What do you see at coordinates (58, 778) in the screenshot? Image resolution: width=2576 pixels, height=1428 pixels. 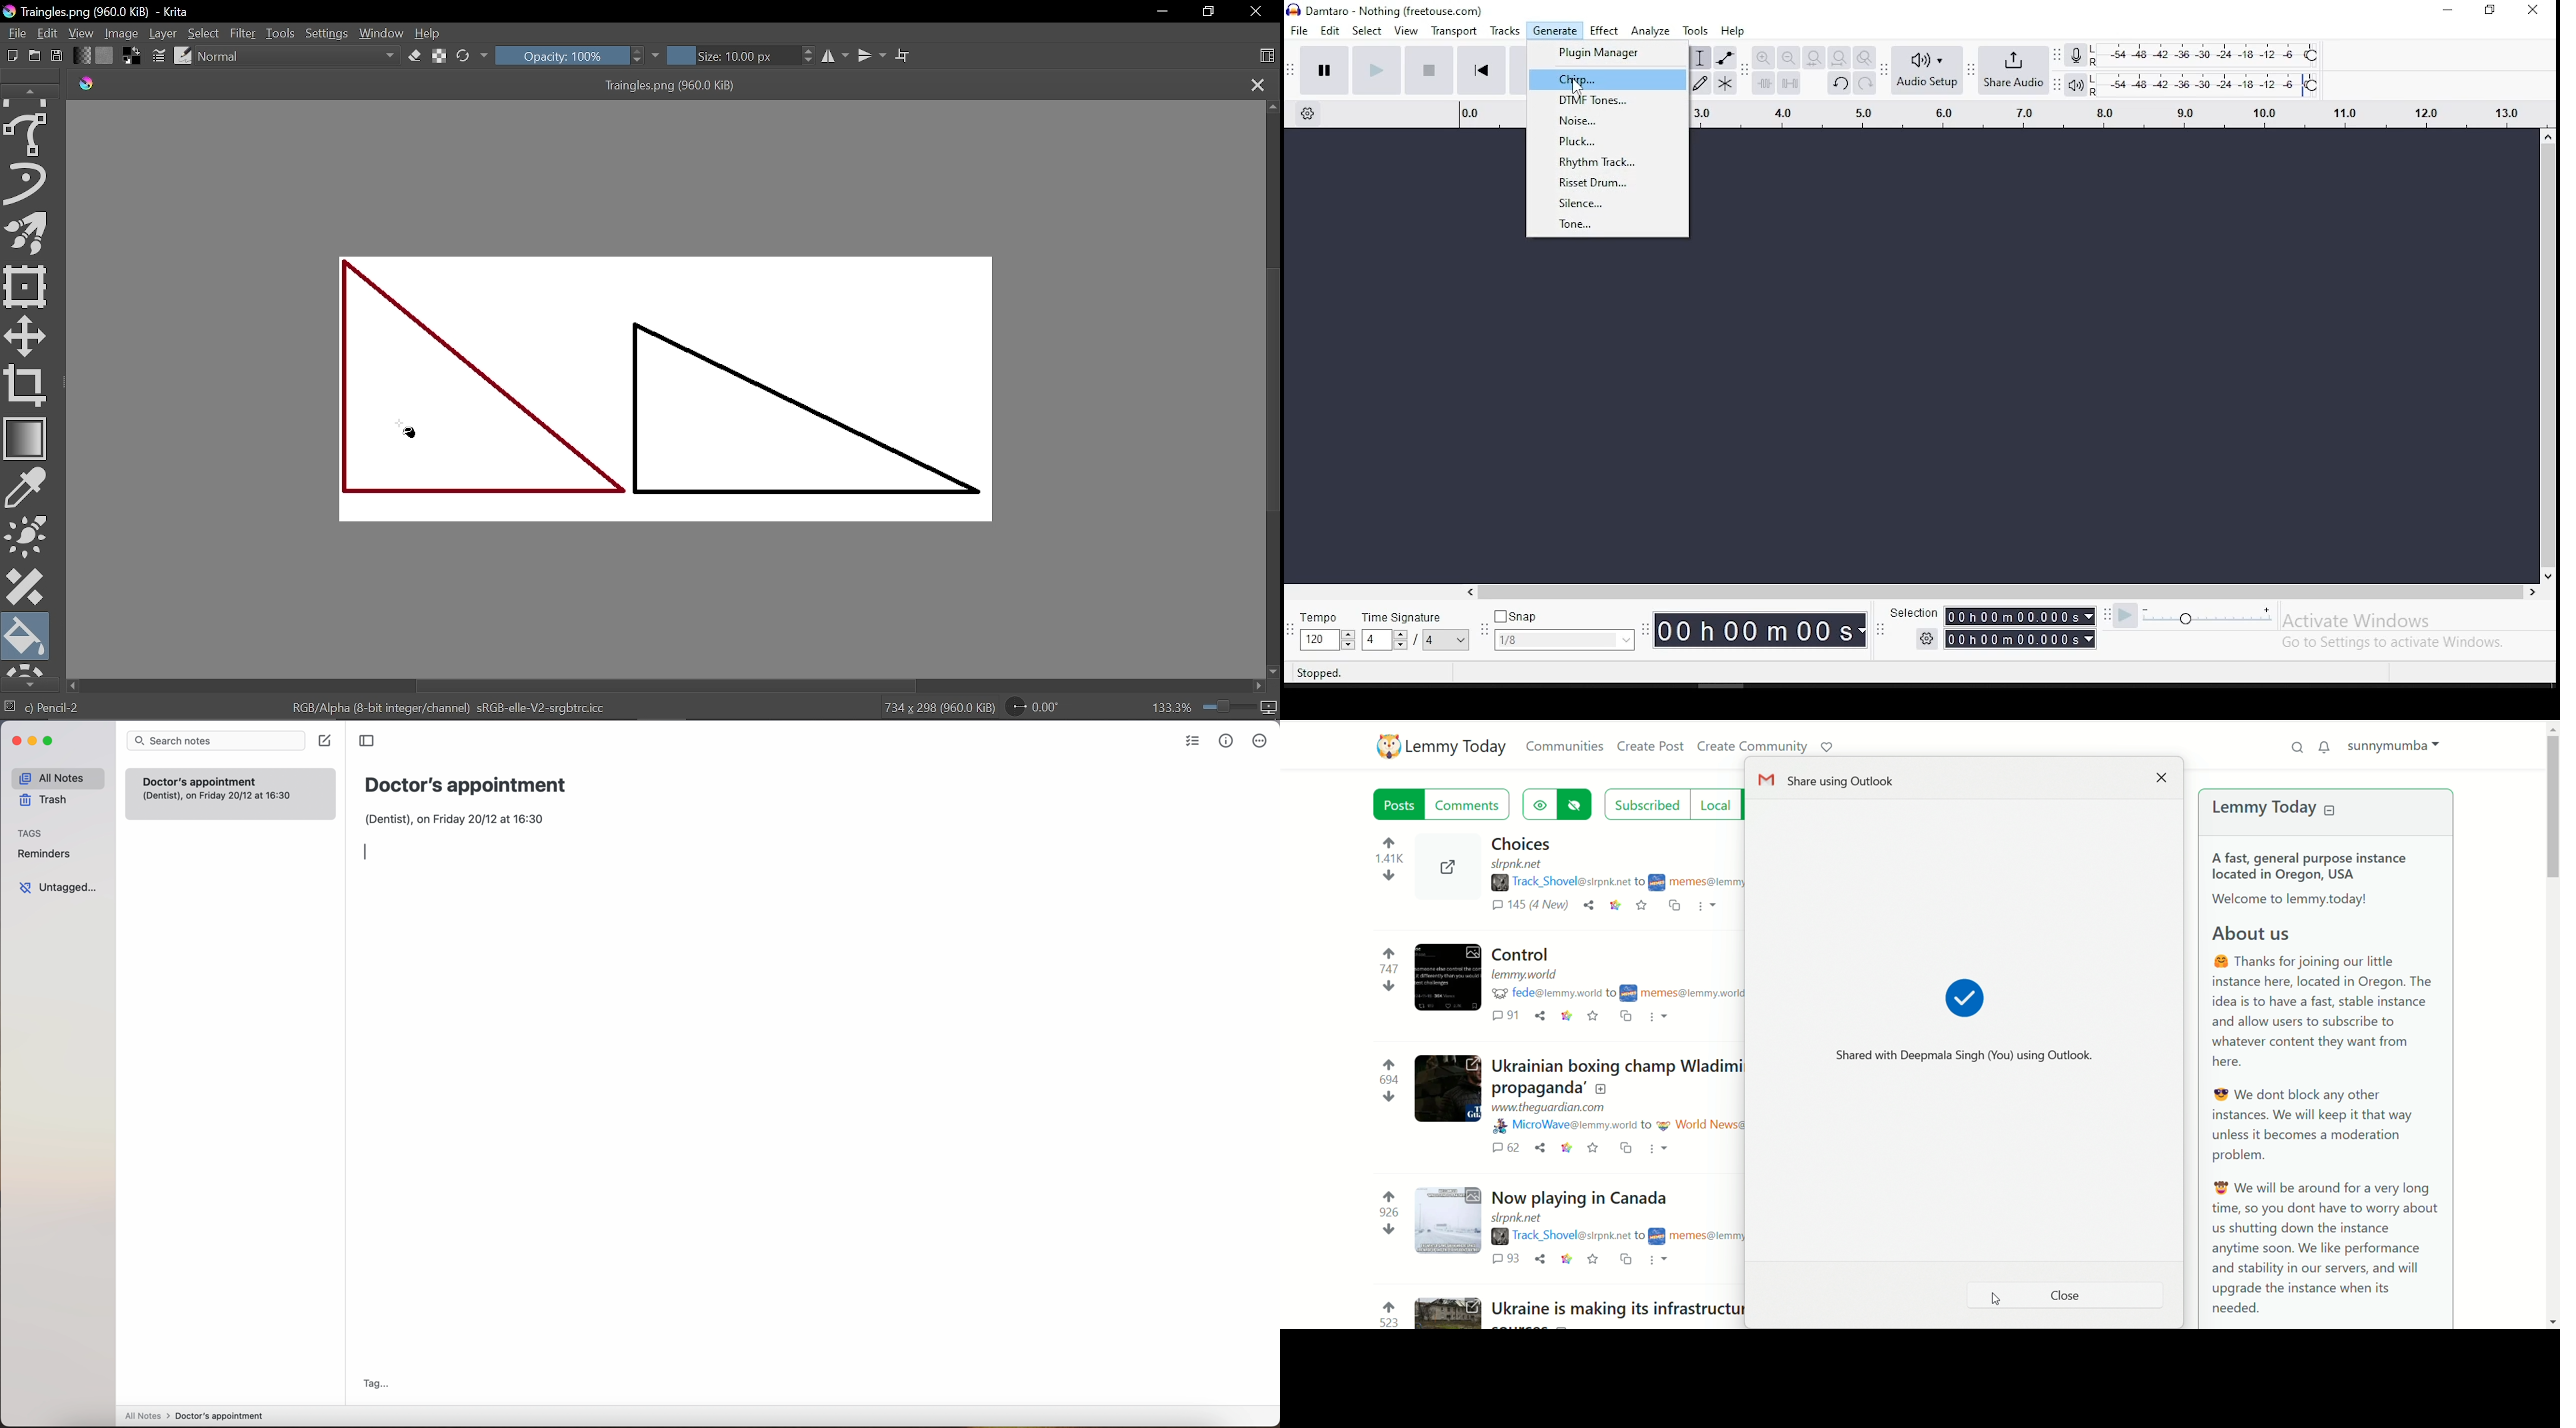 I see `all notes` at bounding box center [58, 778].